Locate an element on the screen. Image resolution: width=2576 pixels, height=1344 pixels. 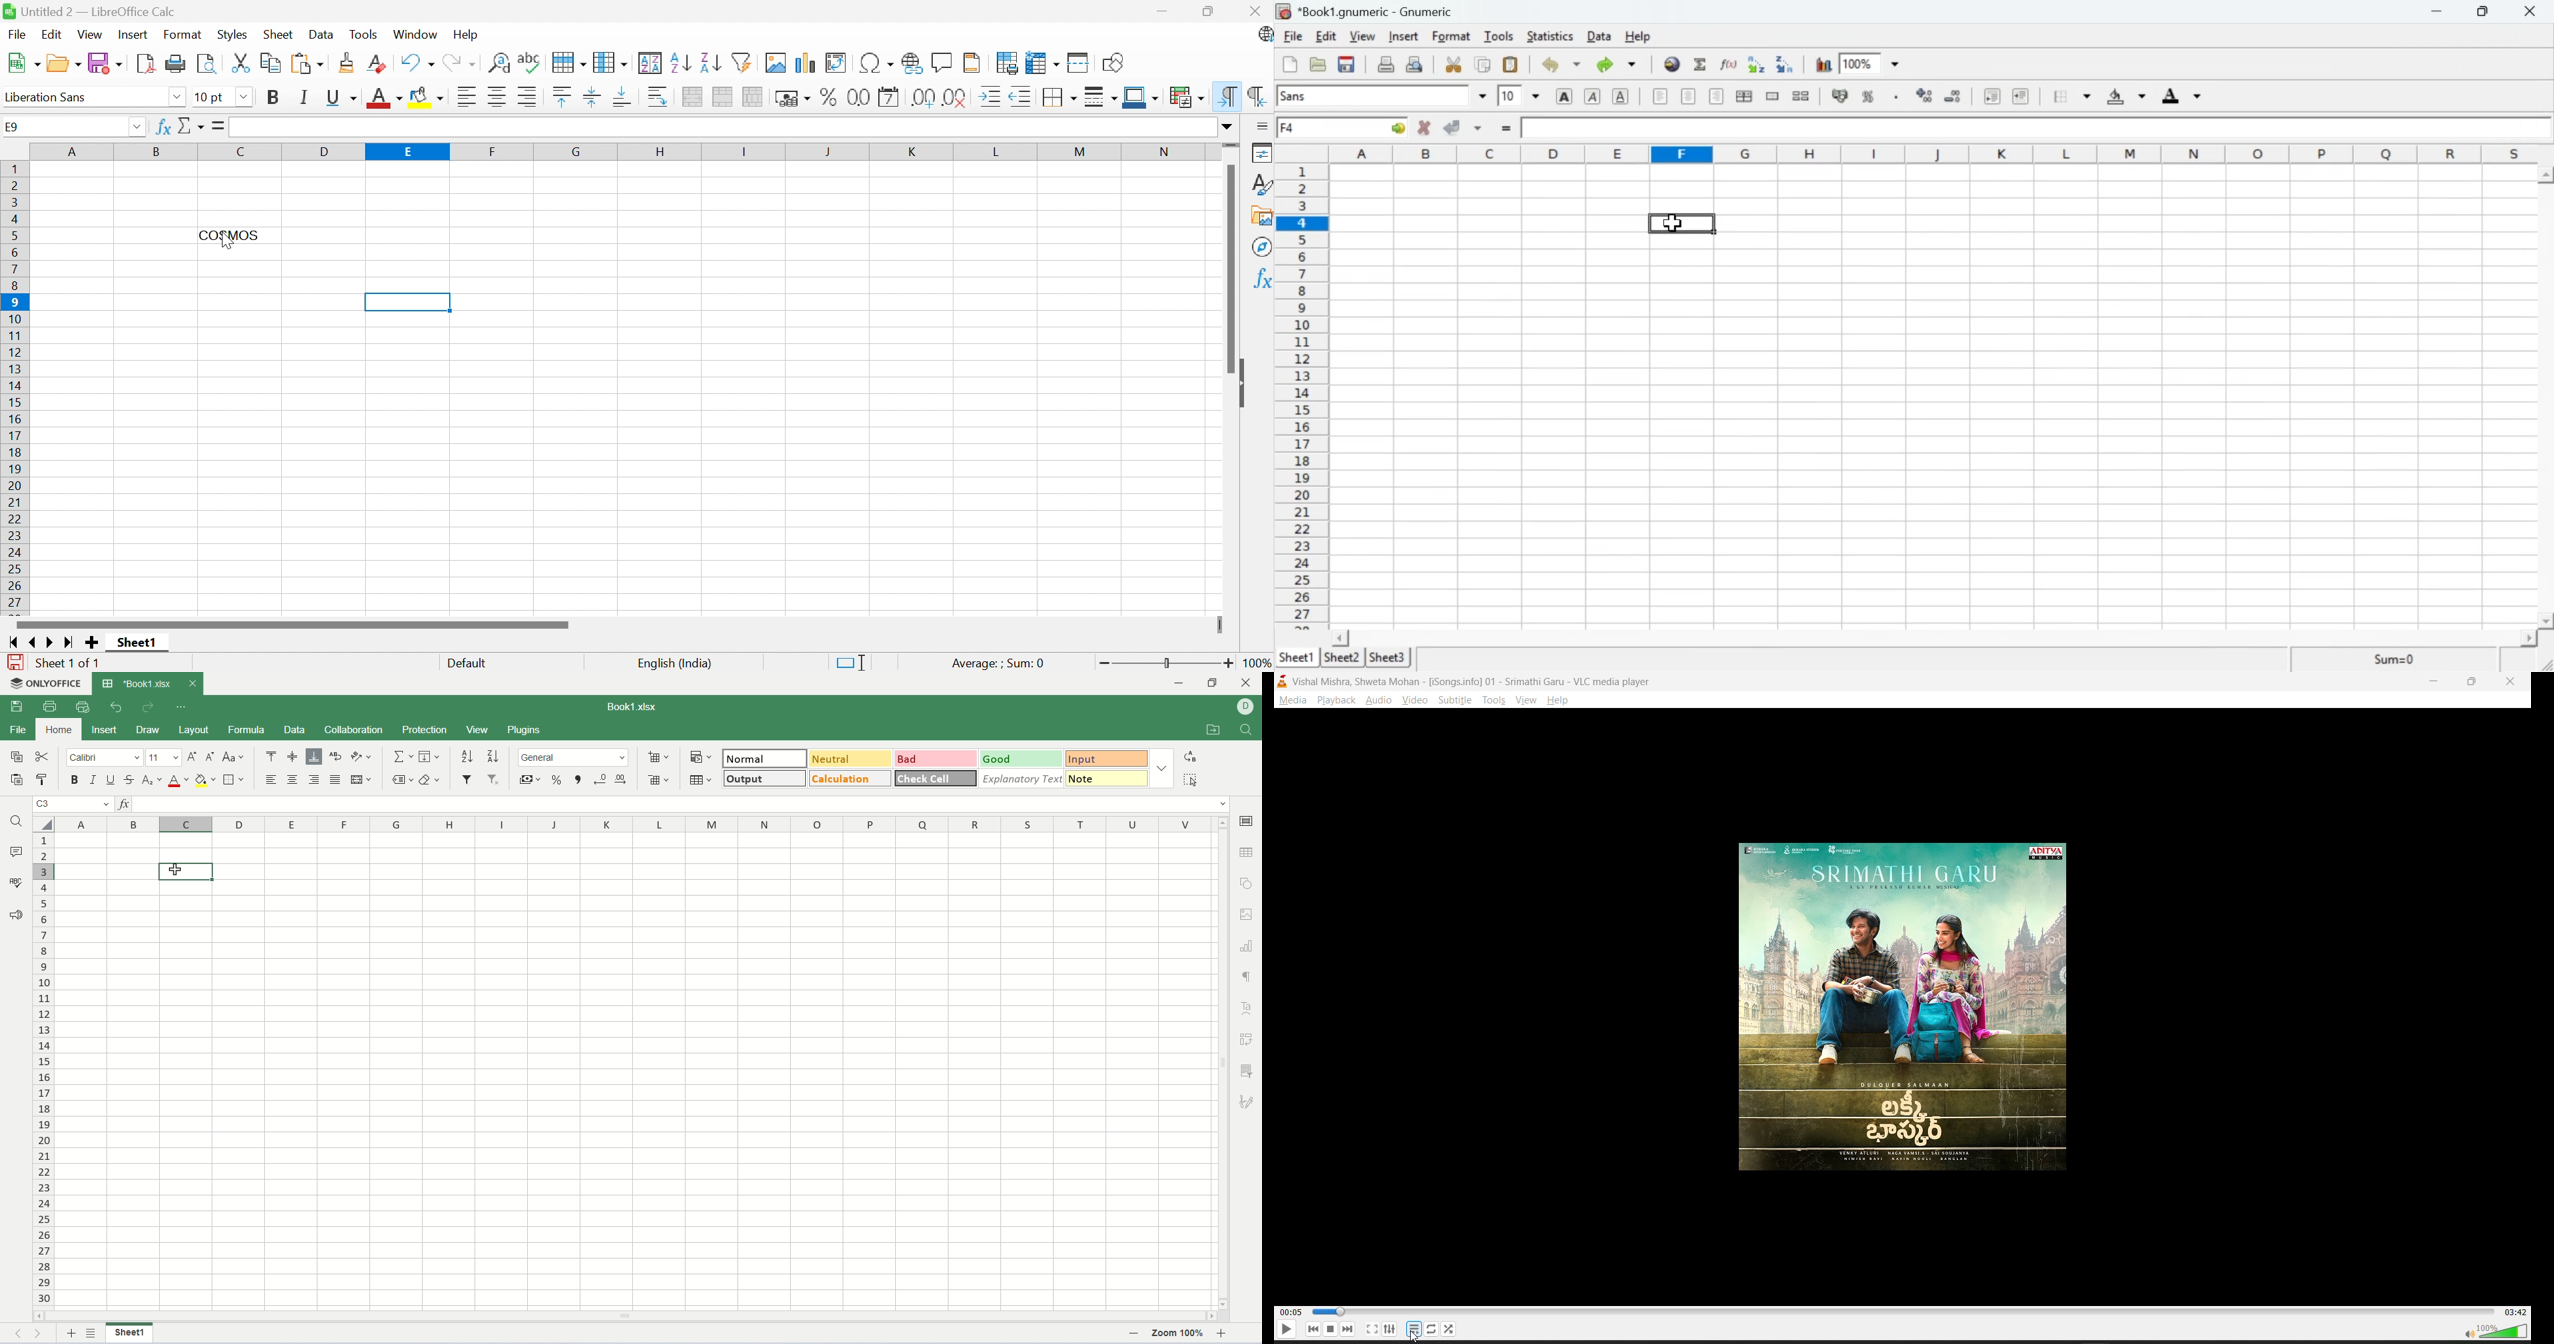
Close is located at coordinates (2531, 12).